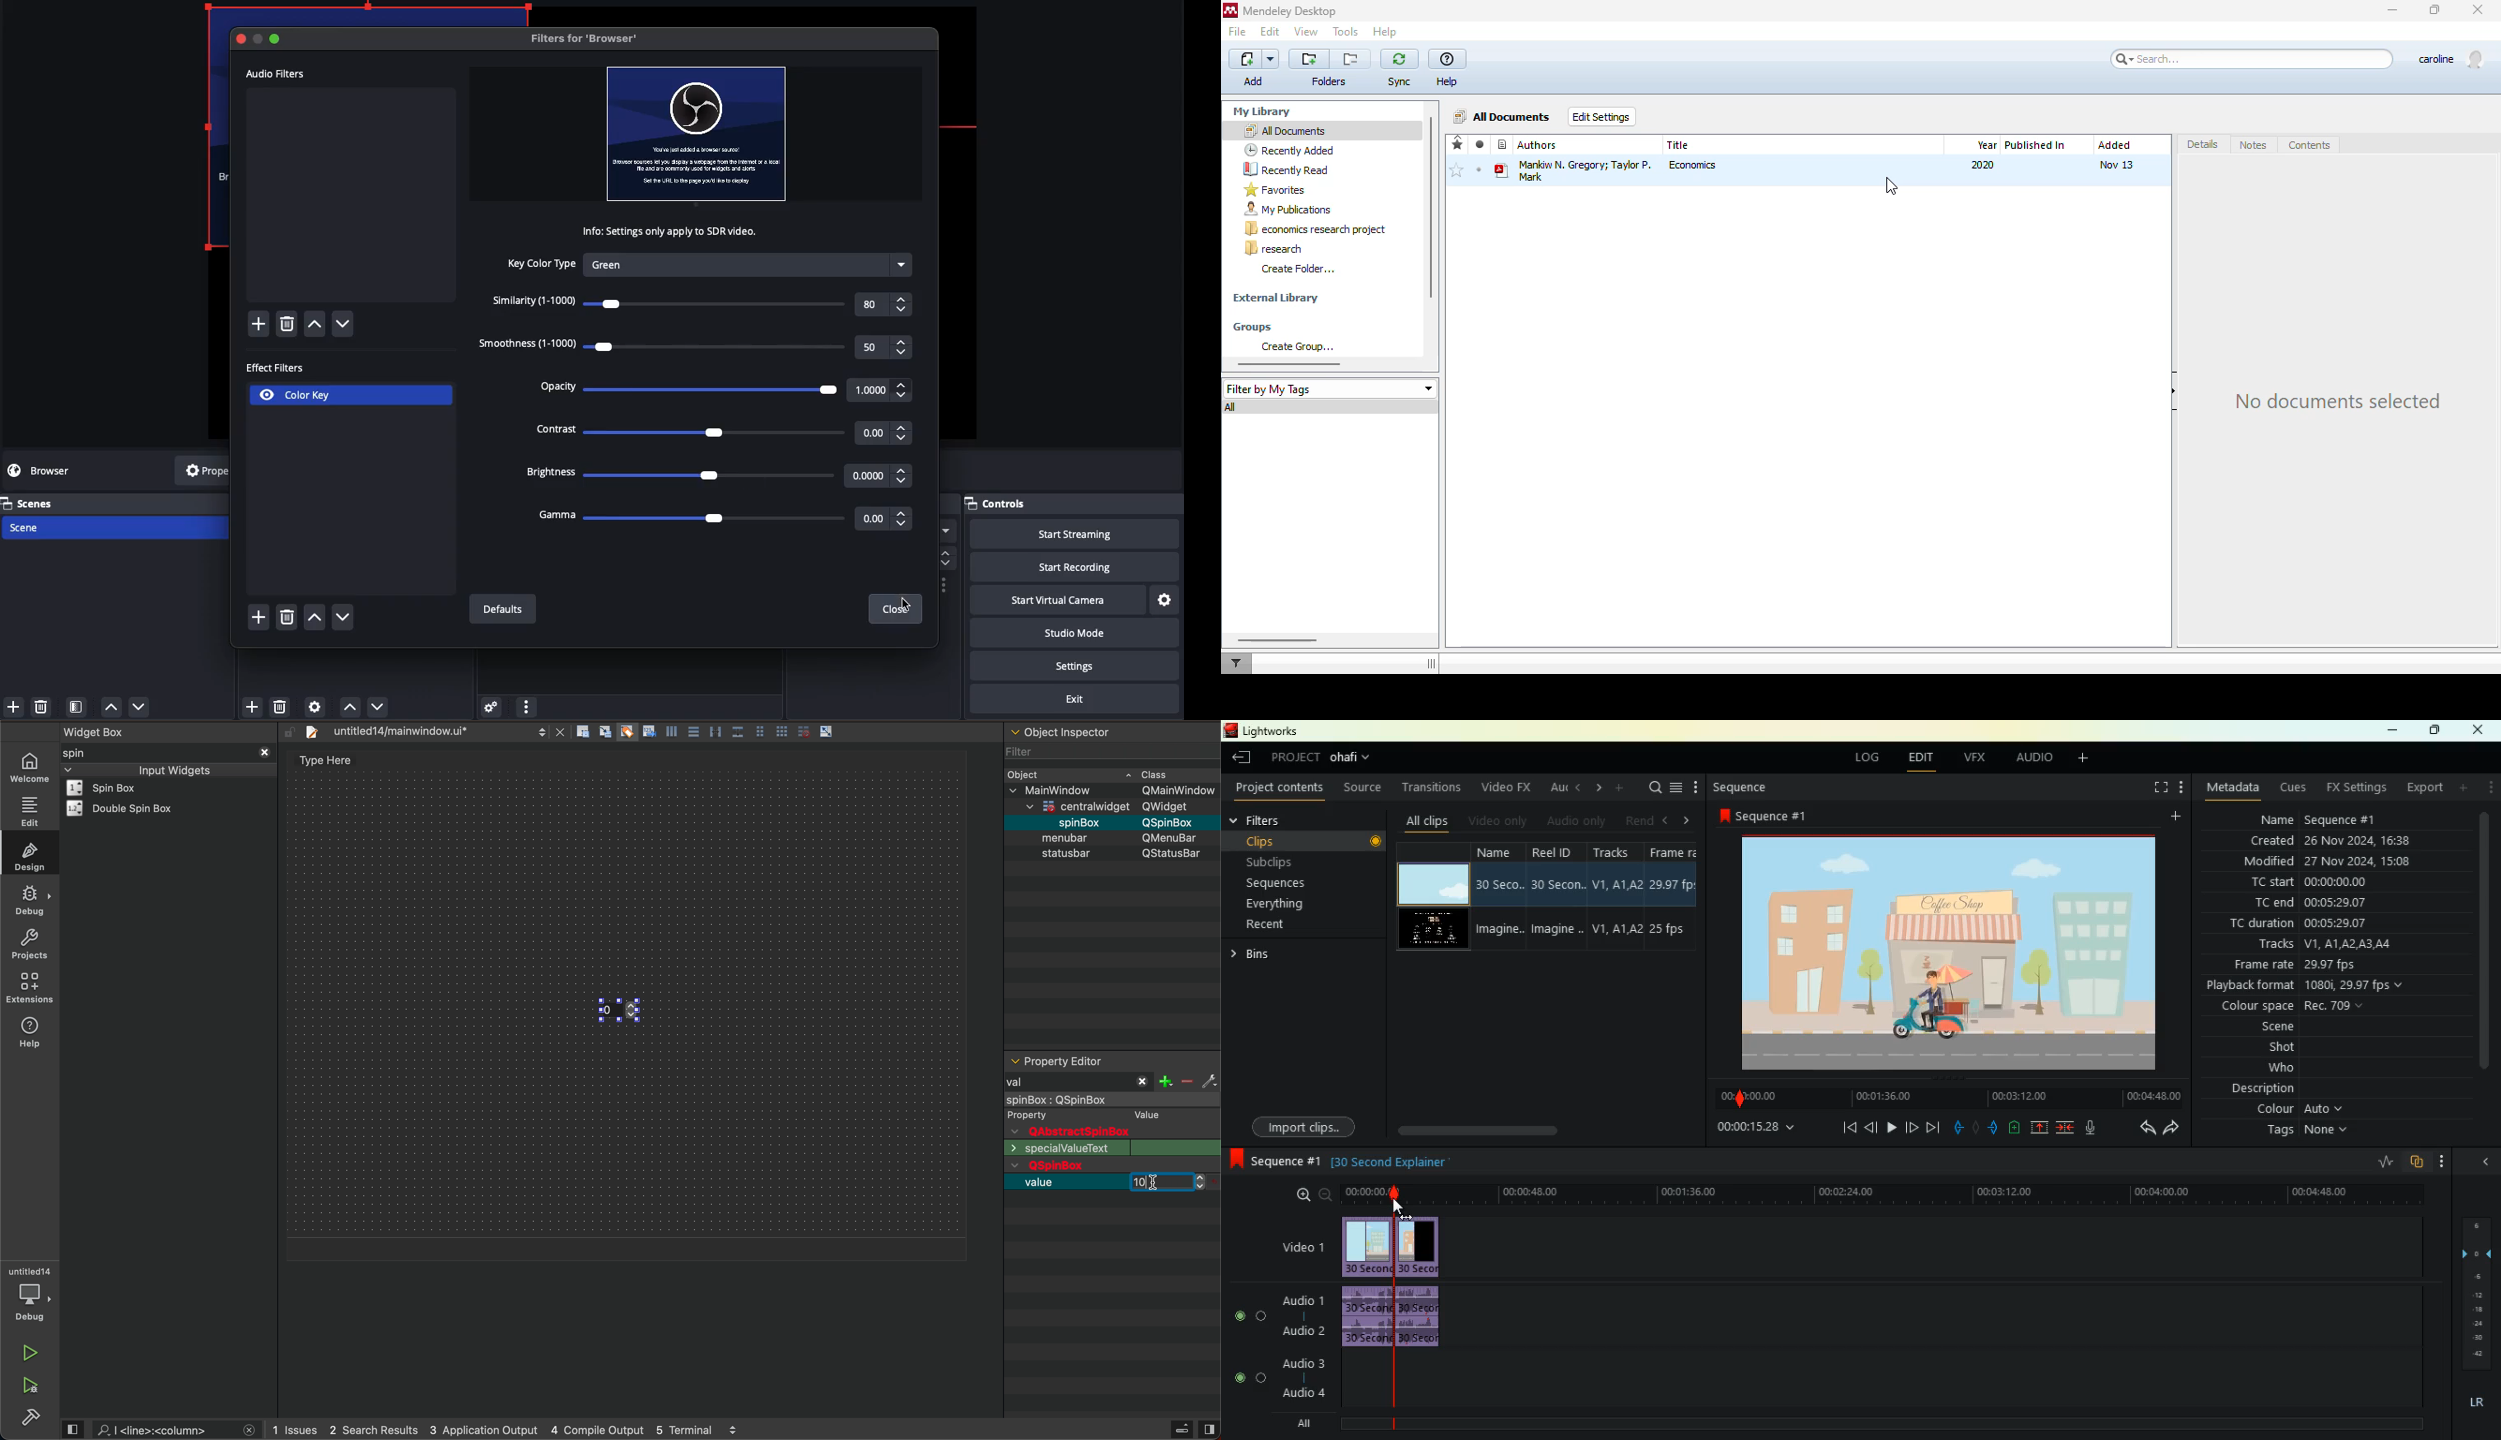 The image size is (2520, 1456). What do you see at coordinates (1192, 1429) in the screenshot?
I see `close sidebar` at bounding box center [1192, 1429].